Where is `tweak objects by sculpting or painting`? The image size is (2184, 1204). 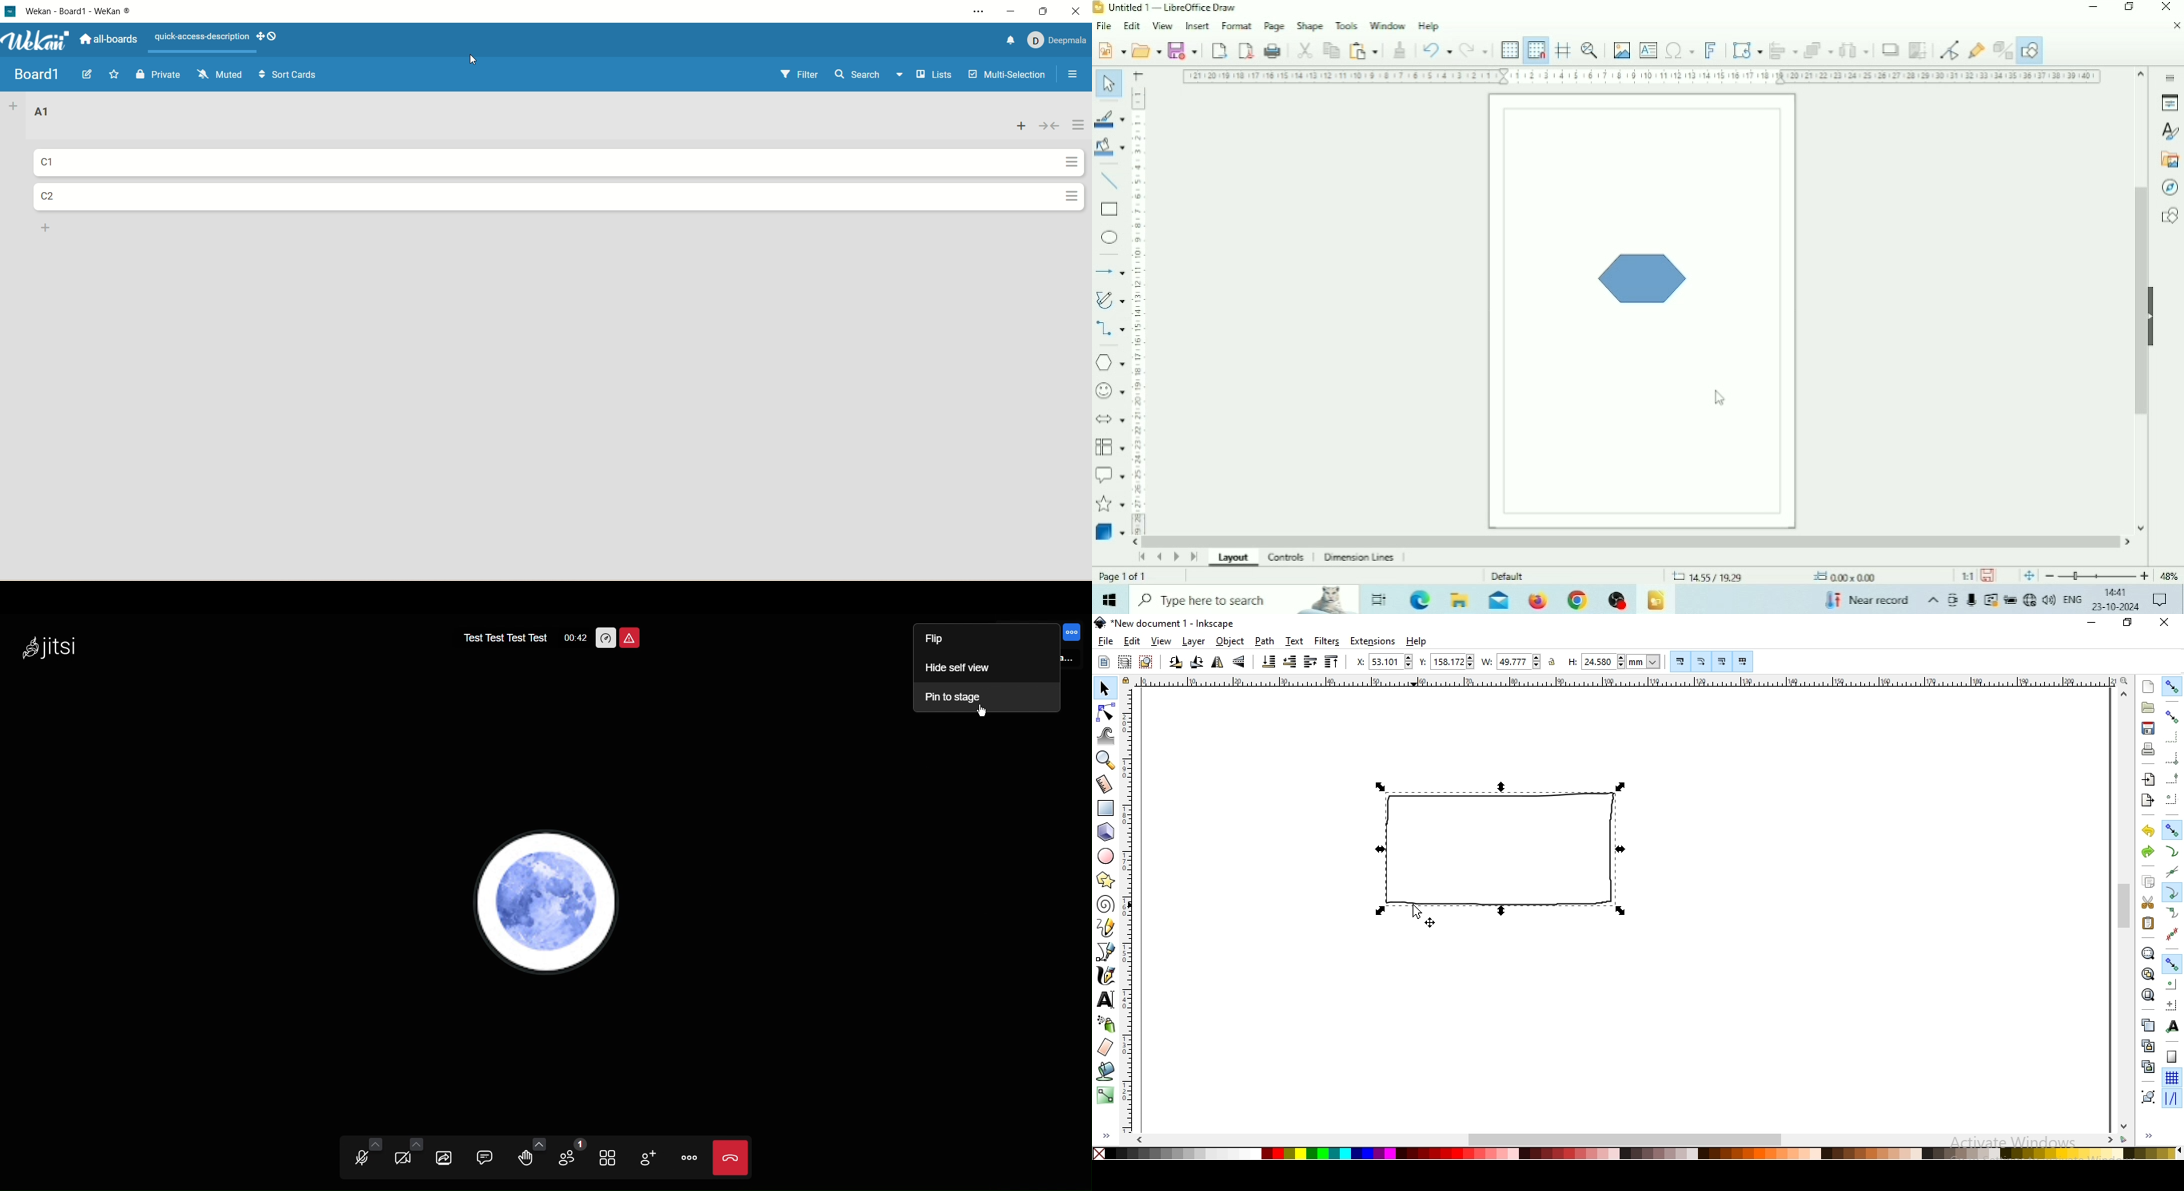
tweak objects by sculpting or painting is located at coordinates (1106, 737).